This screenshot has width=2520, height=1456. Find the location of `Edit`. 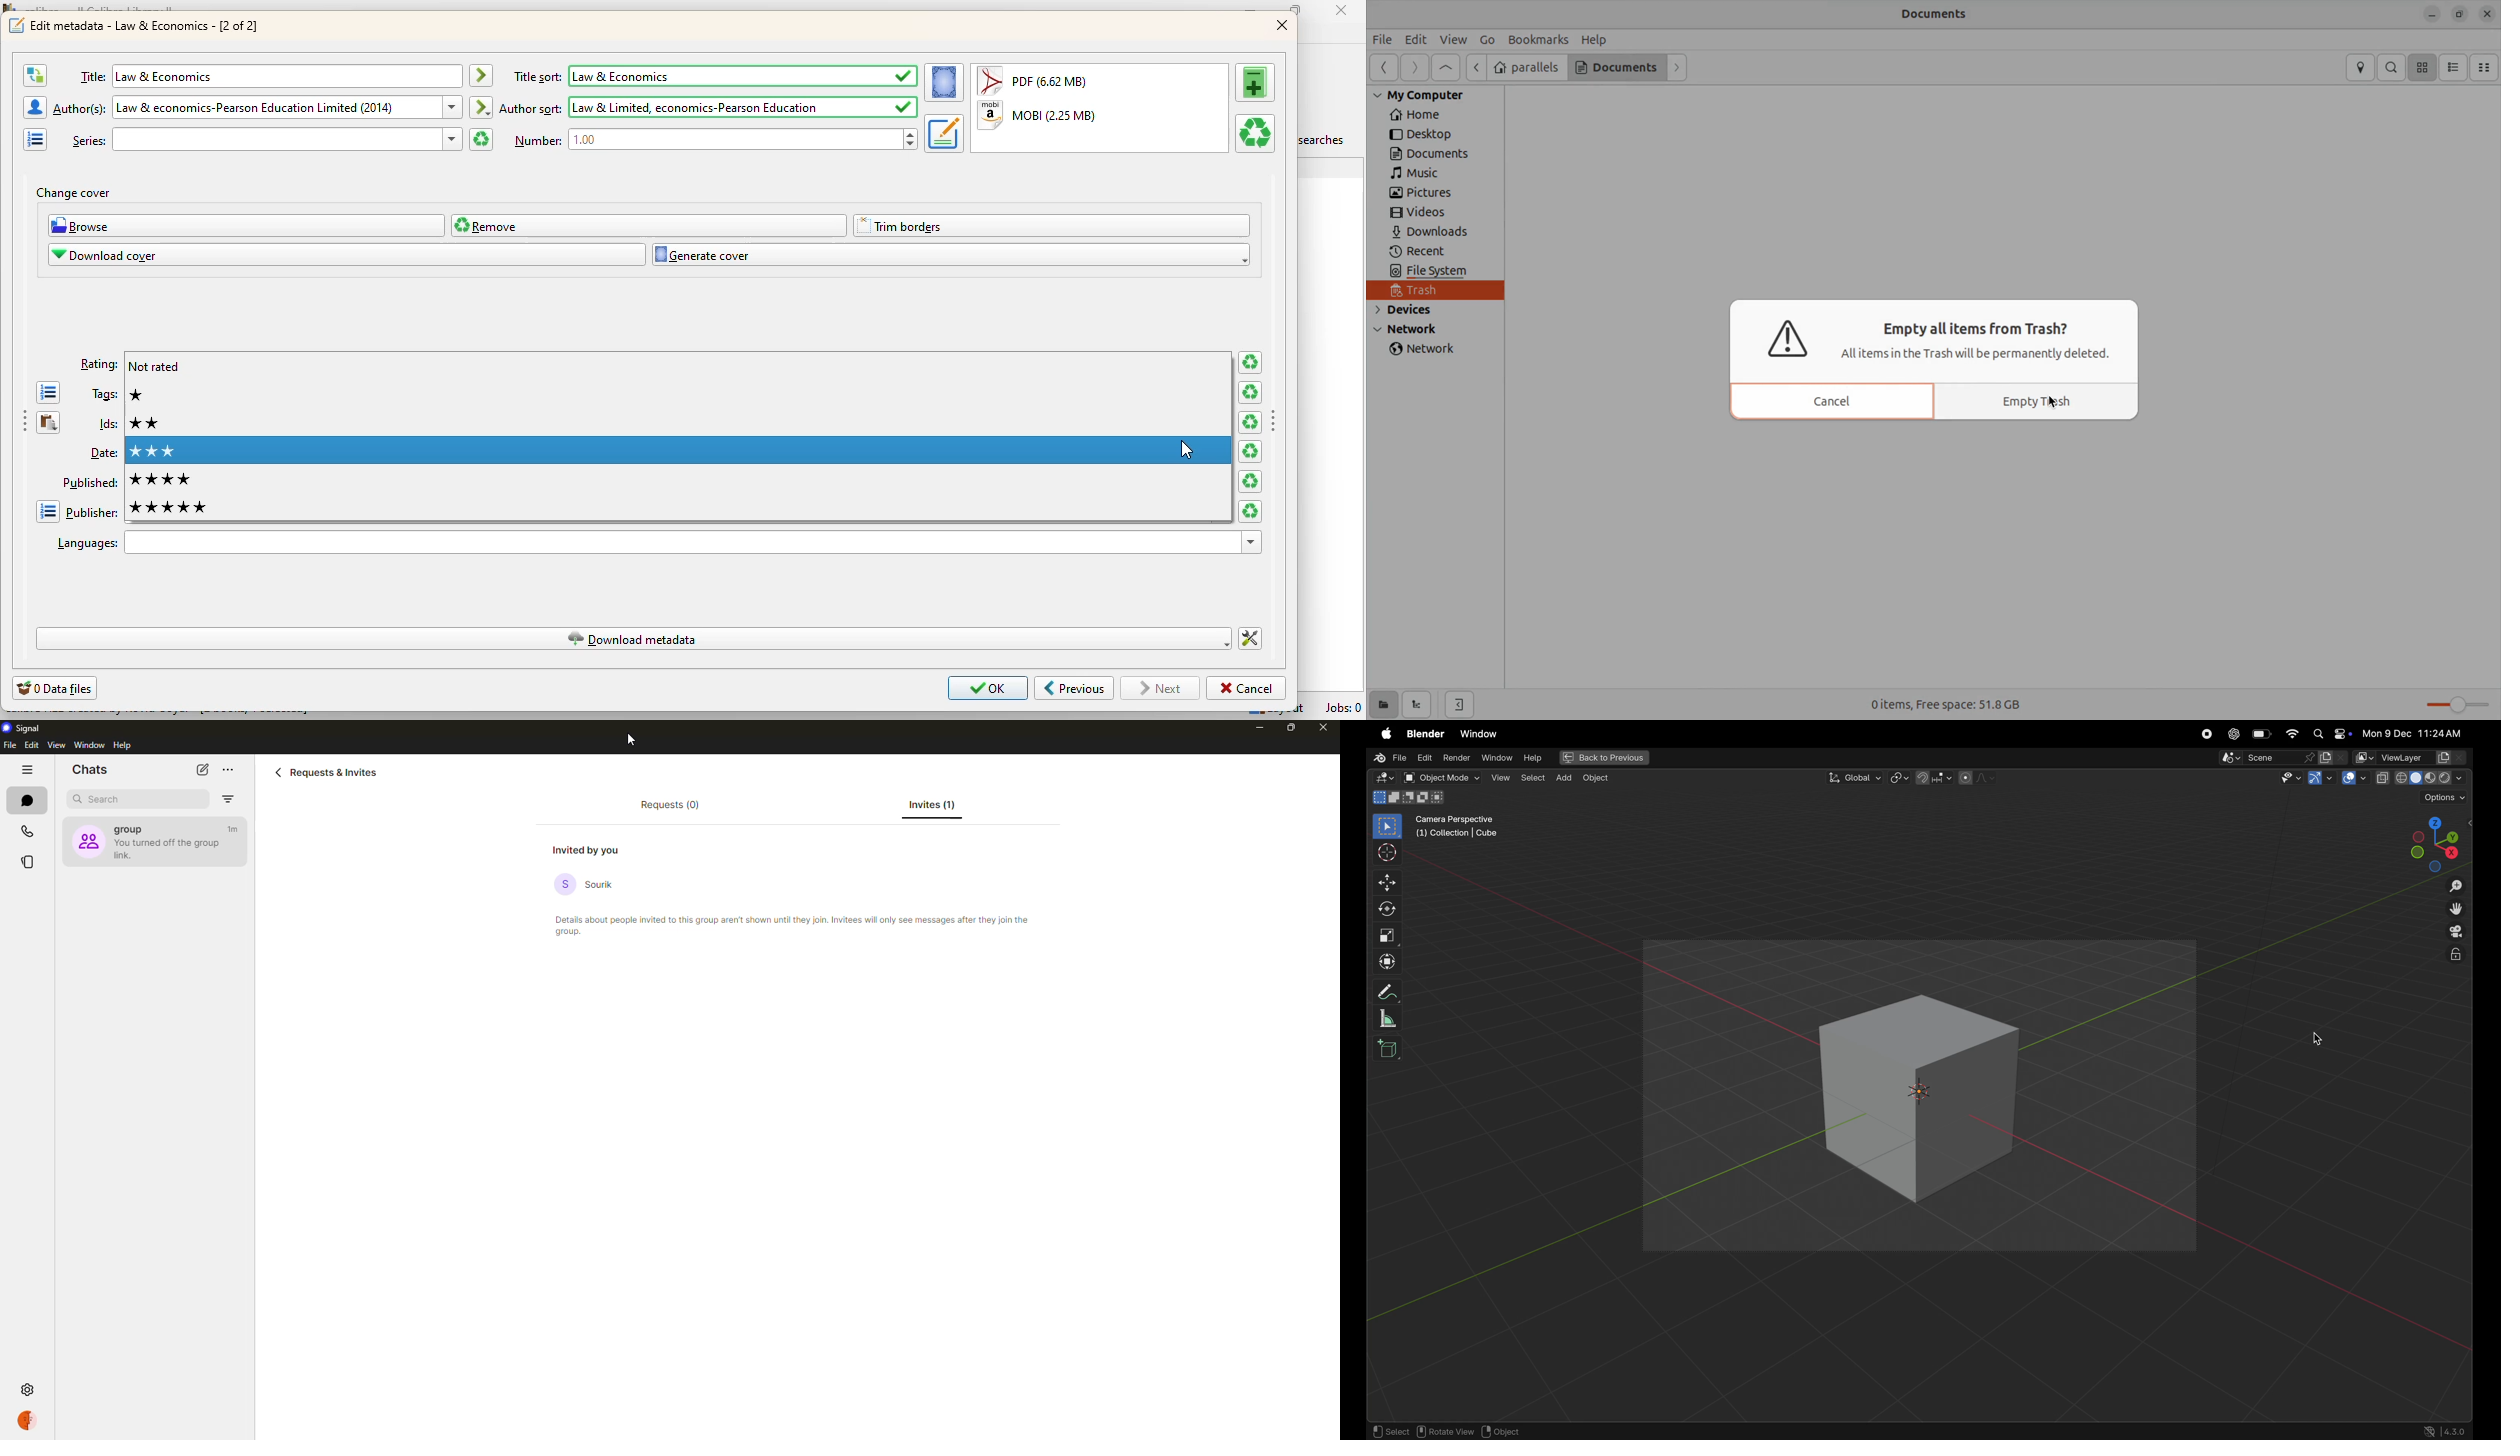

Edit is located at coordinates (1414, 39).